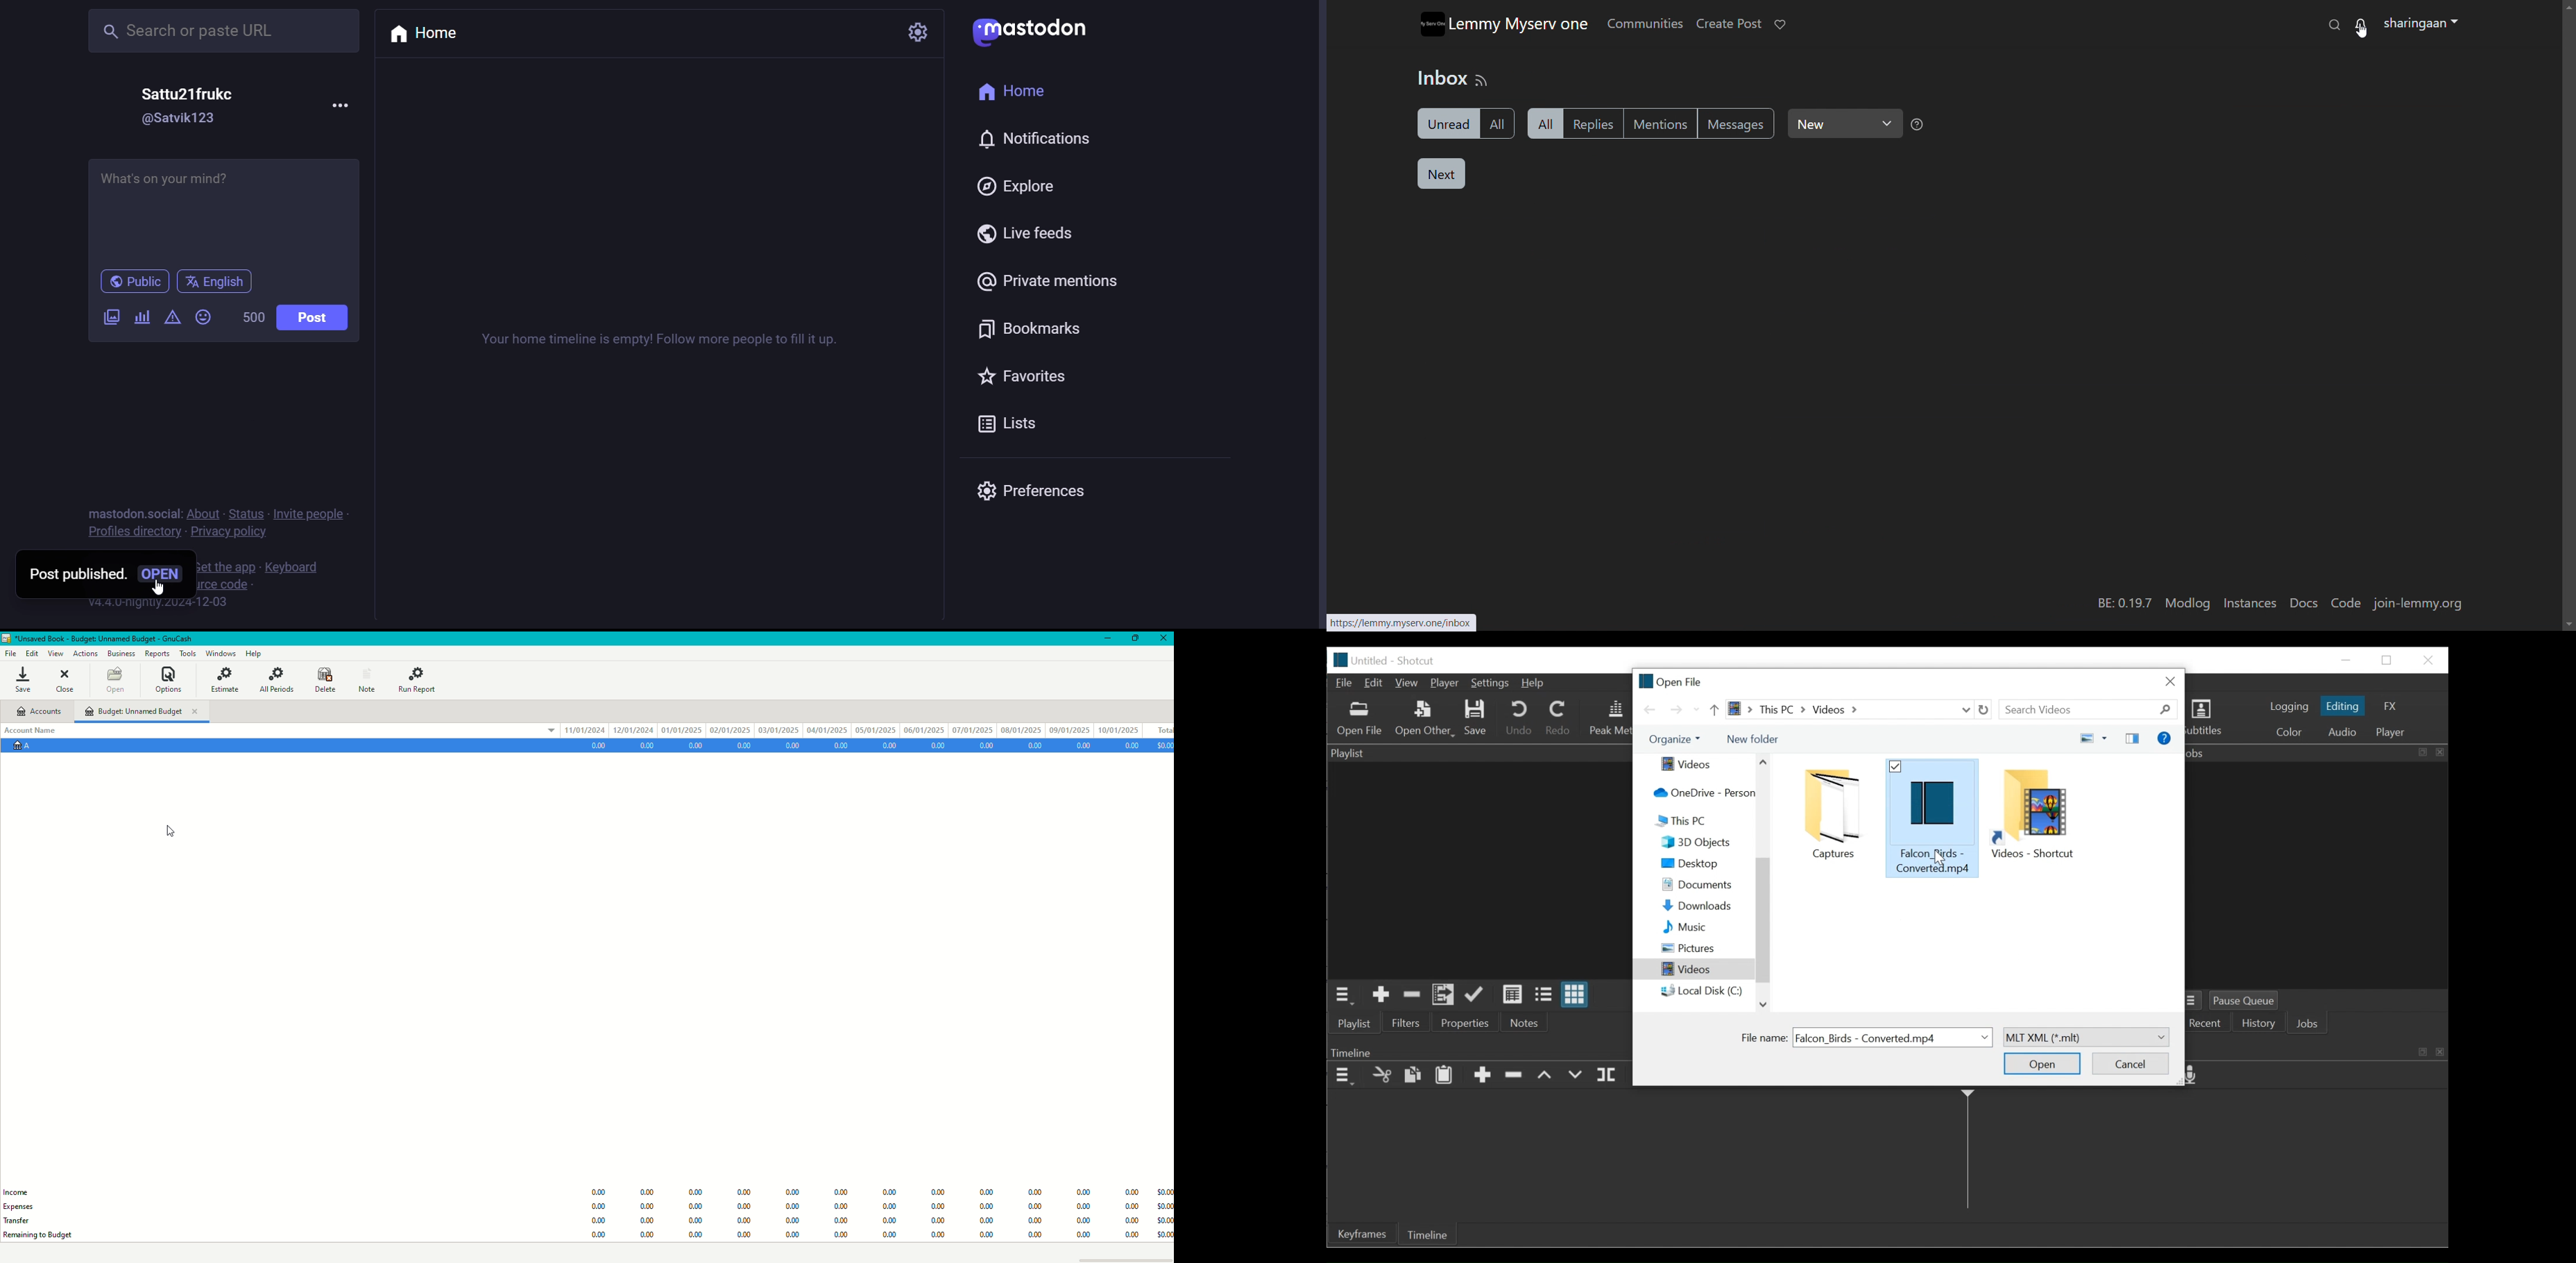  I want to click on version, so click(2123, 603).